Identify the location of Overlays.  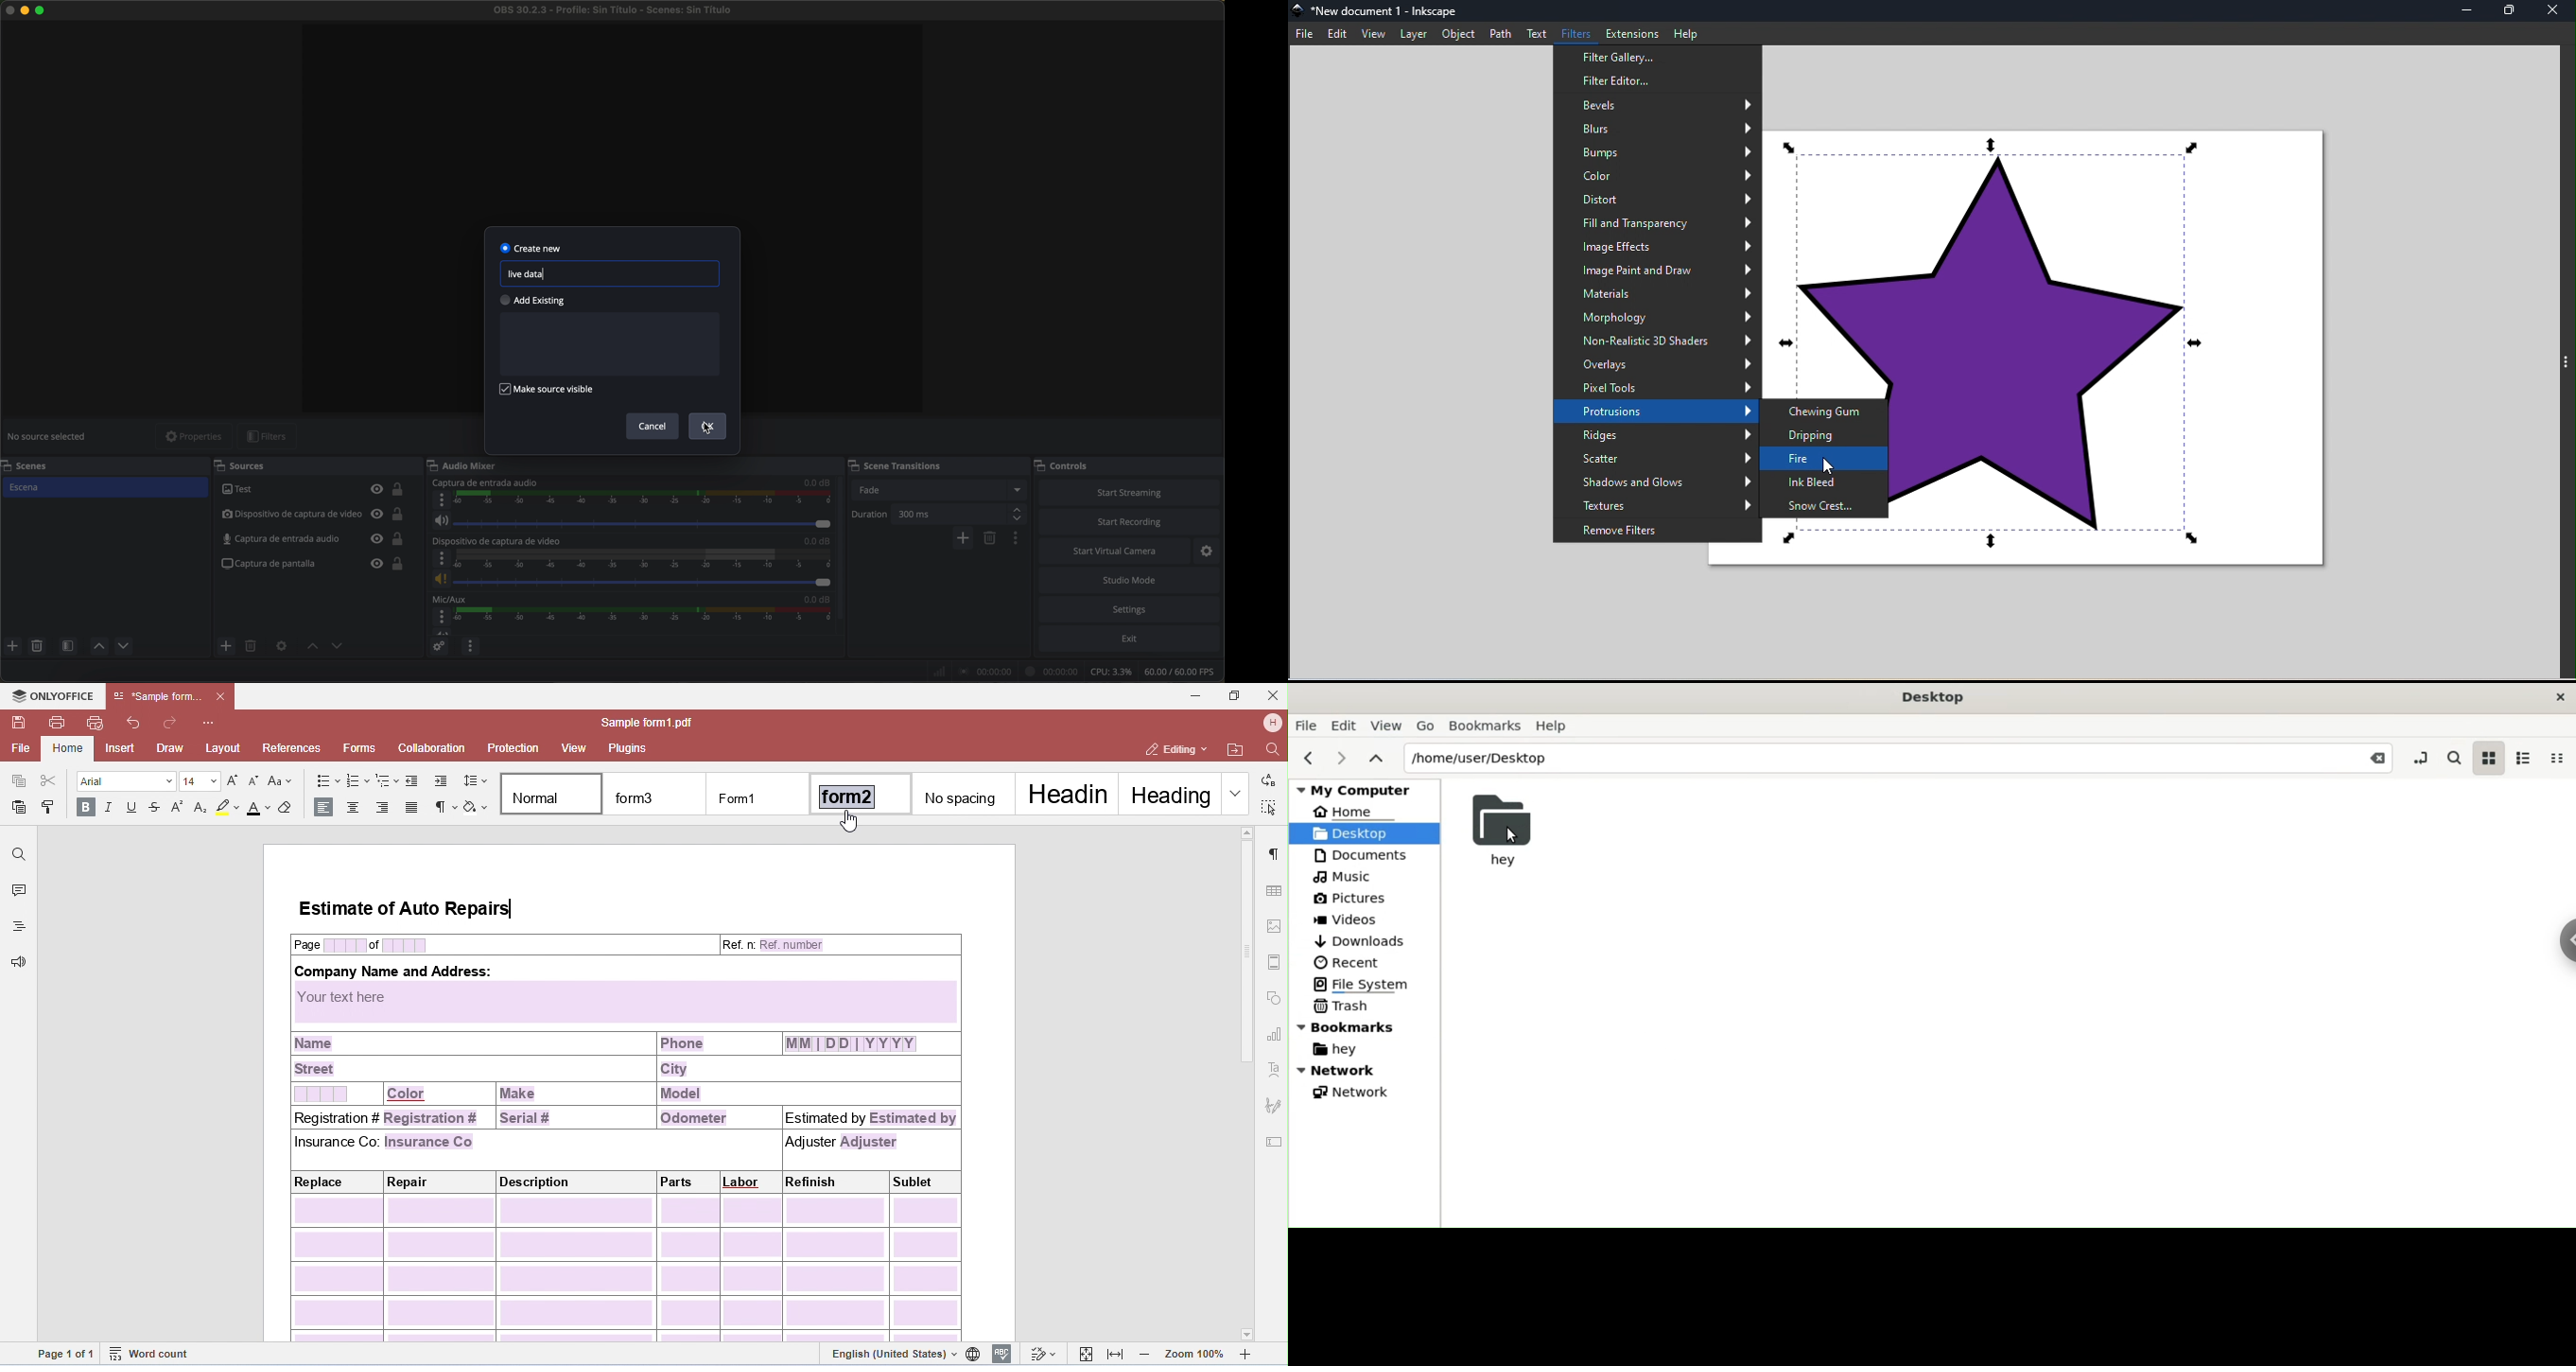
(1657, 366).